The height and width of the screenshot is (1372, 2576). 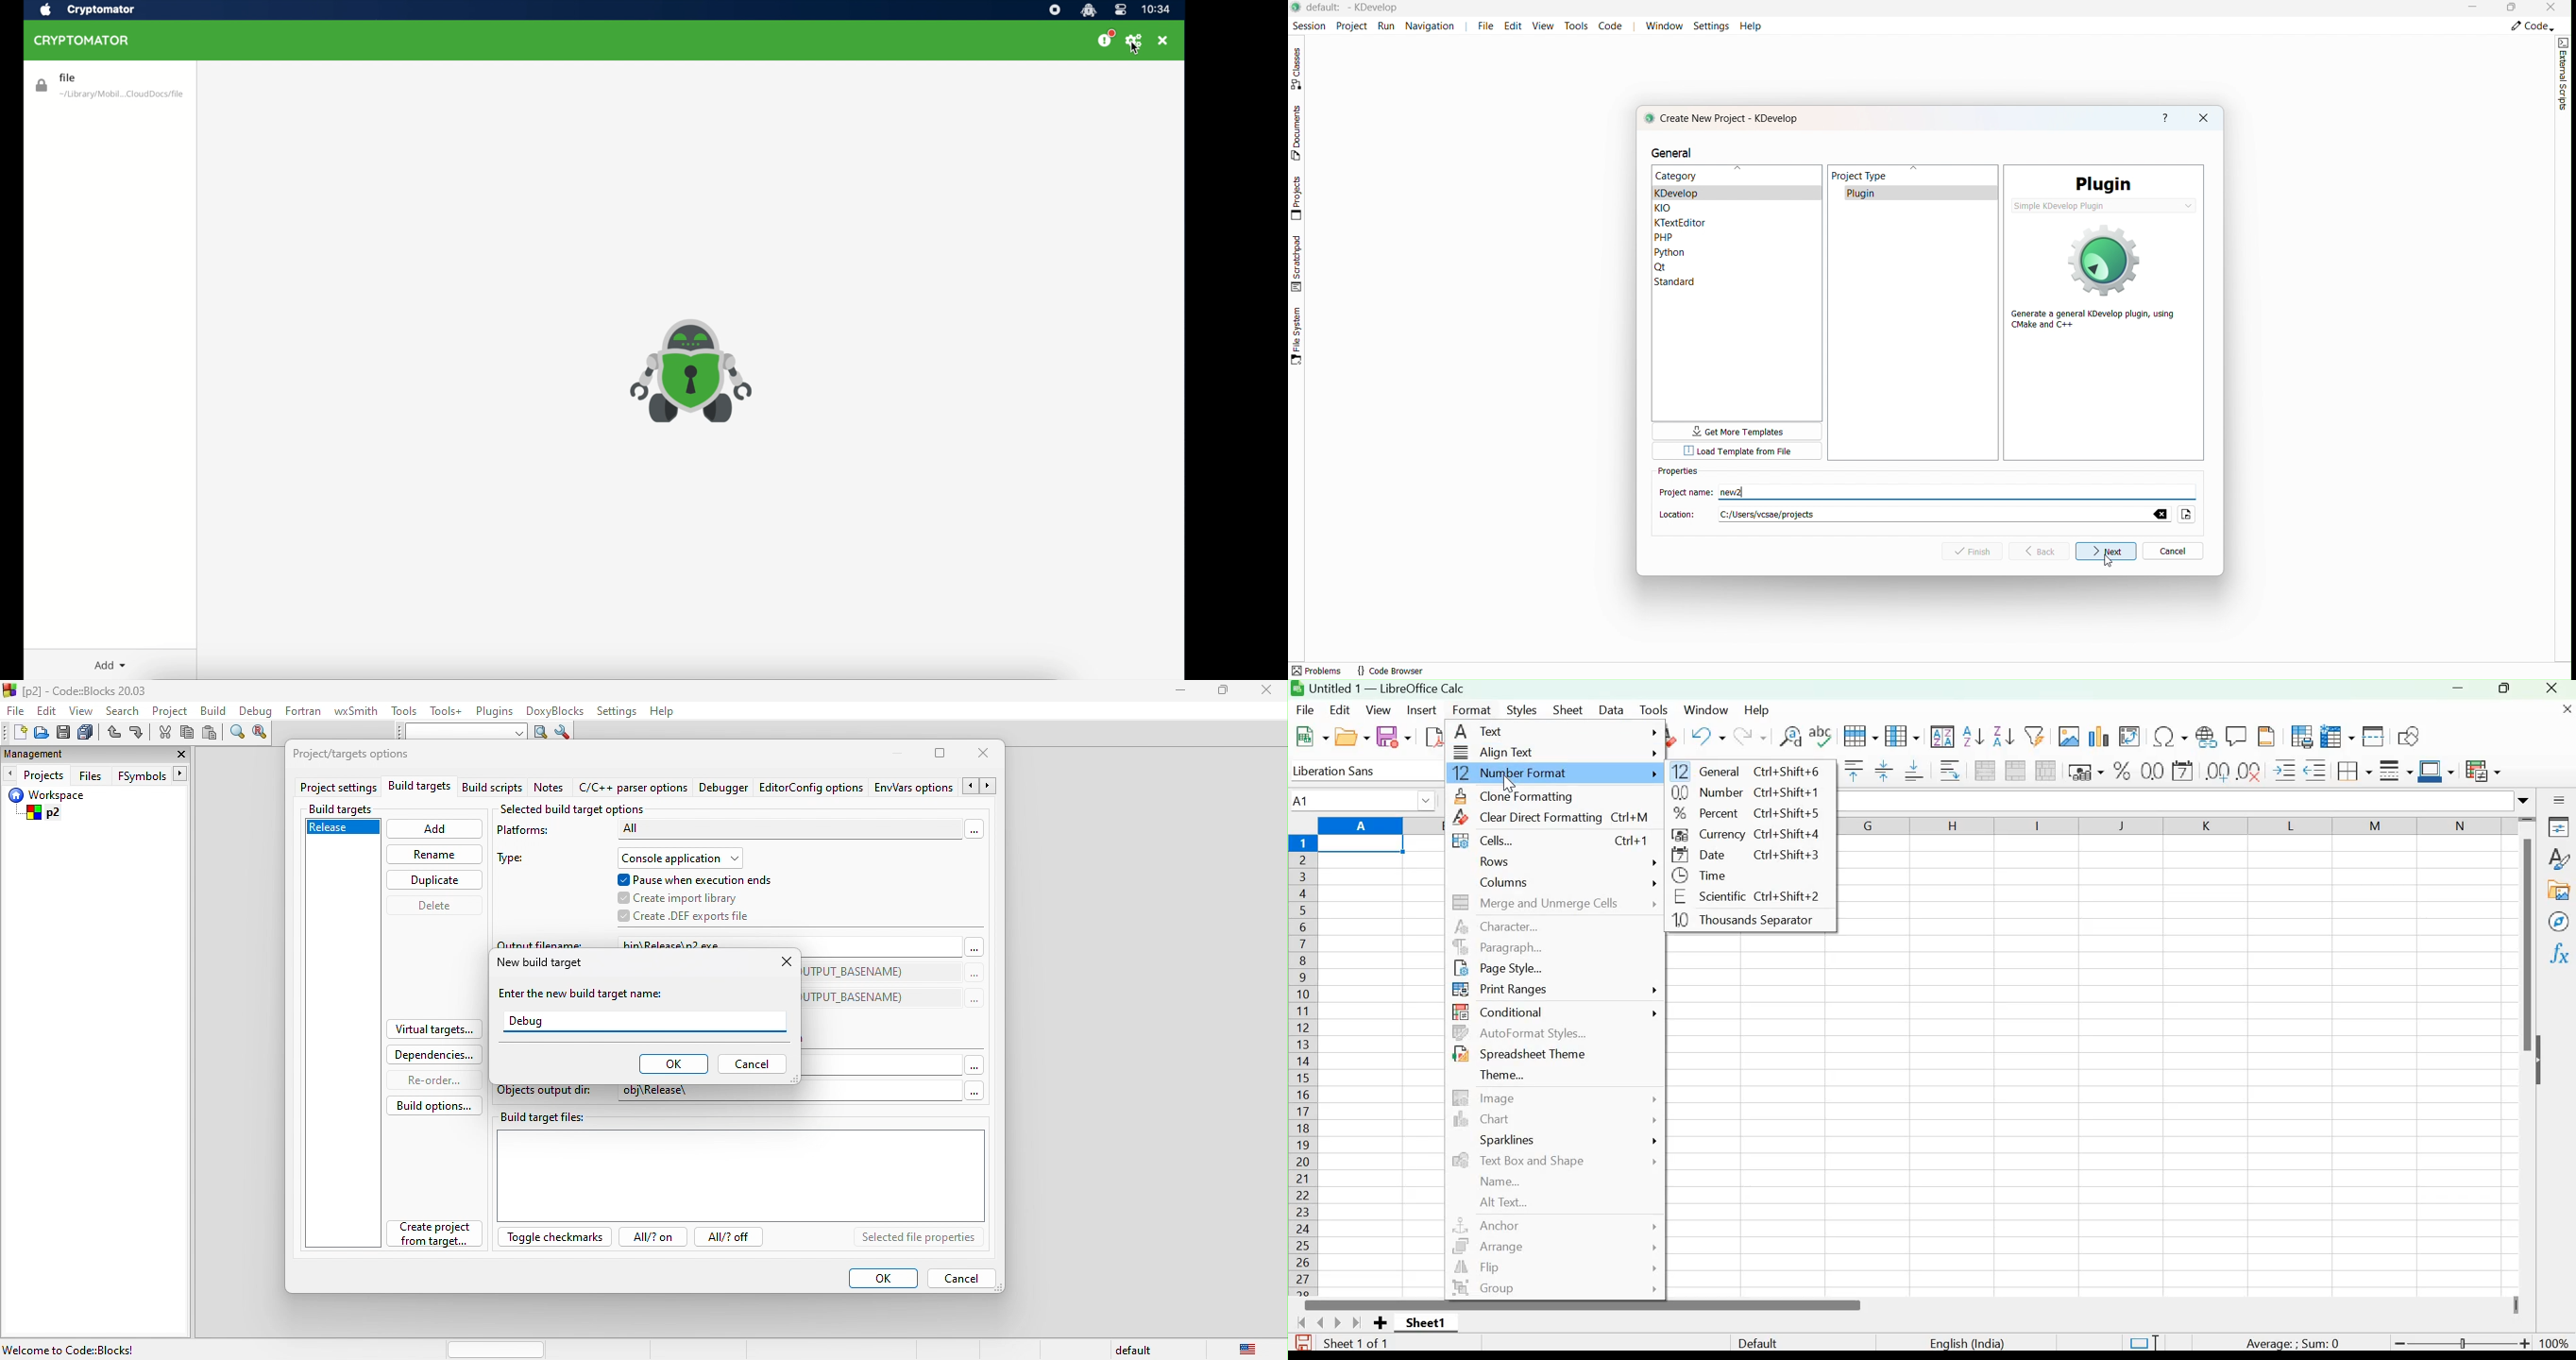 What do you see at coordinates (1882, 771) in the screenshot?
I see `Center vertically` at bounding box center [1882, 771].